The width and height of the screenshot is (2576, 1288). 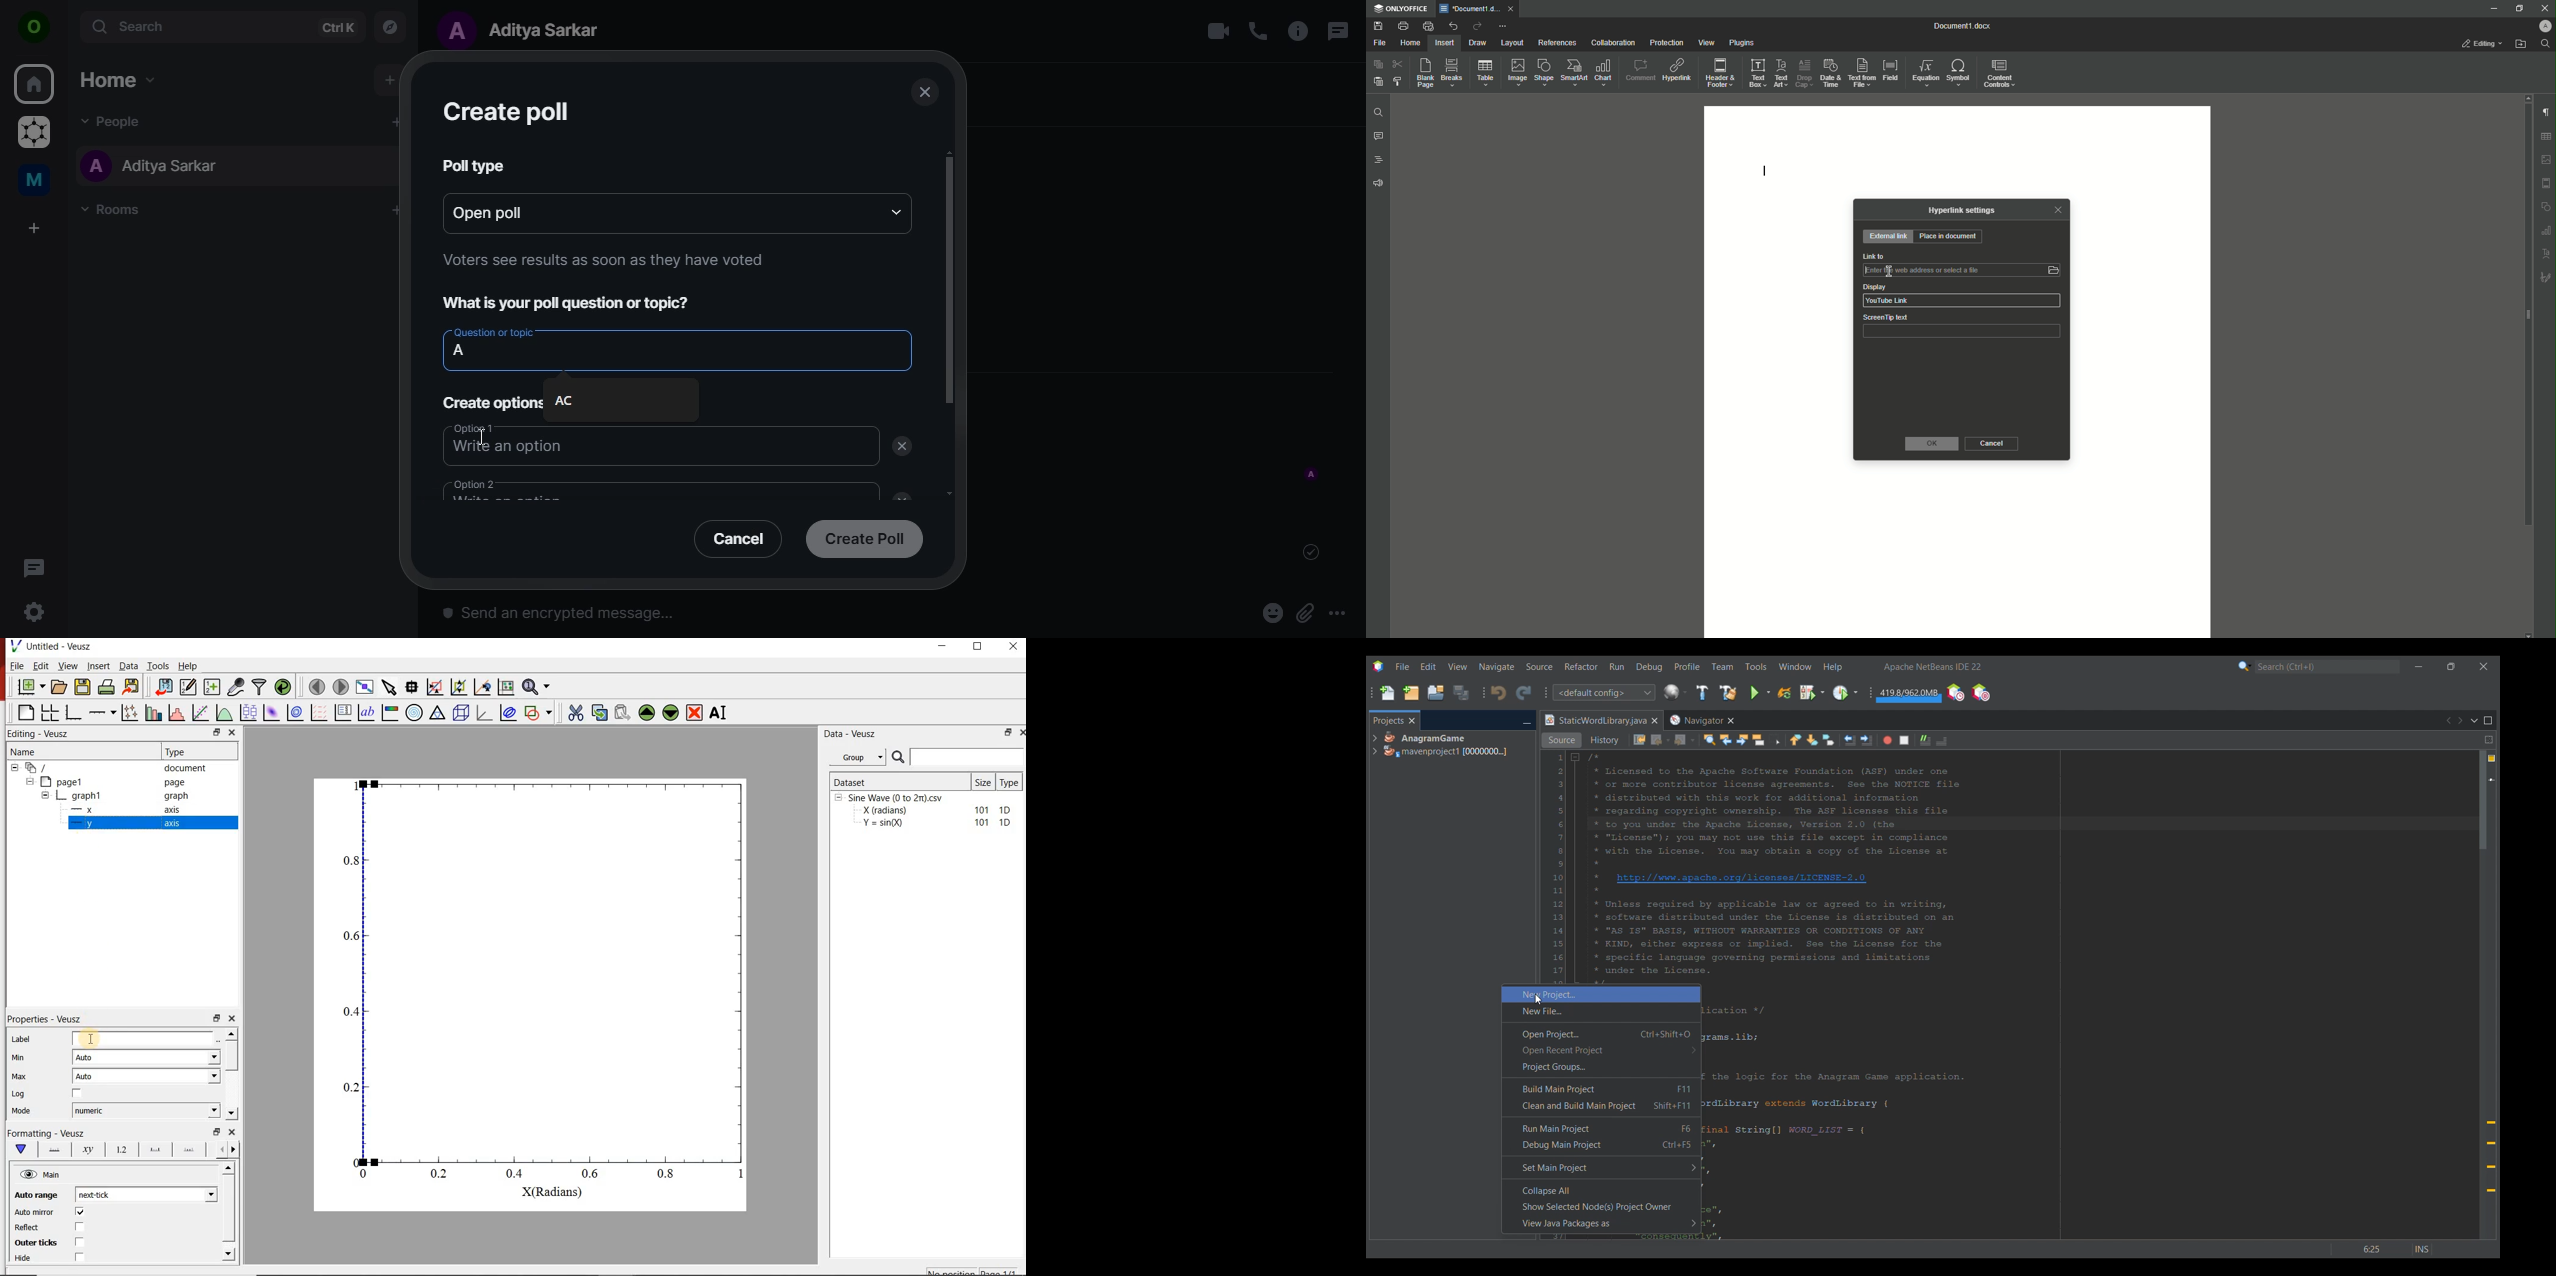 What do you see at coordinates (2382, 1249) in the screenshot?
I see `Status bar details` at bounding box center [2382, 1249].